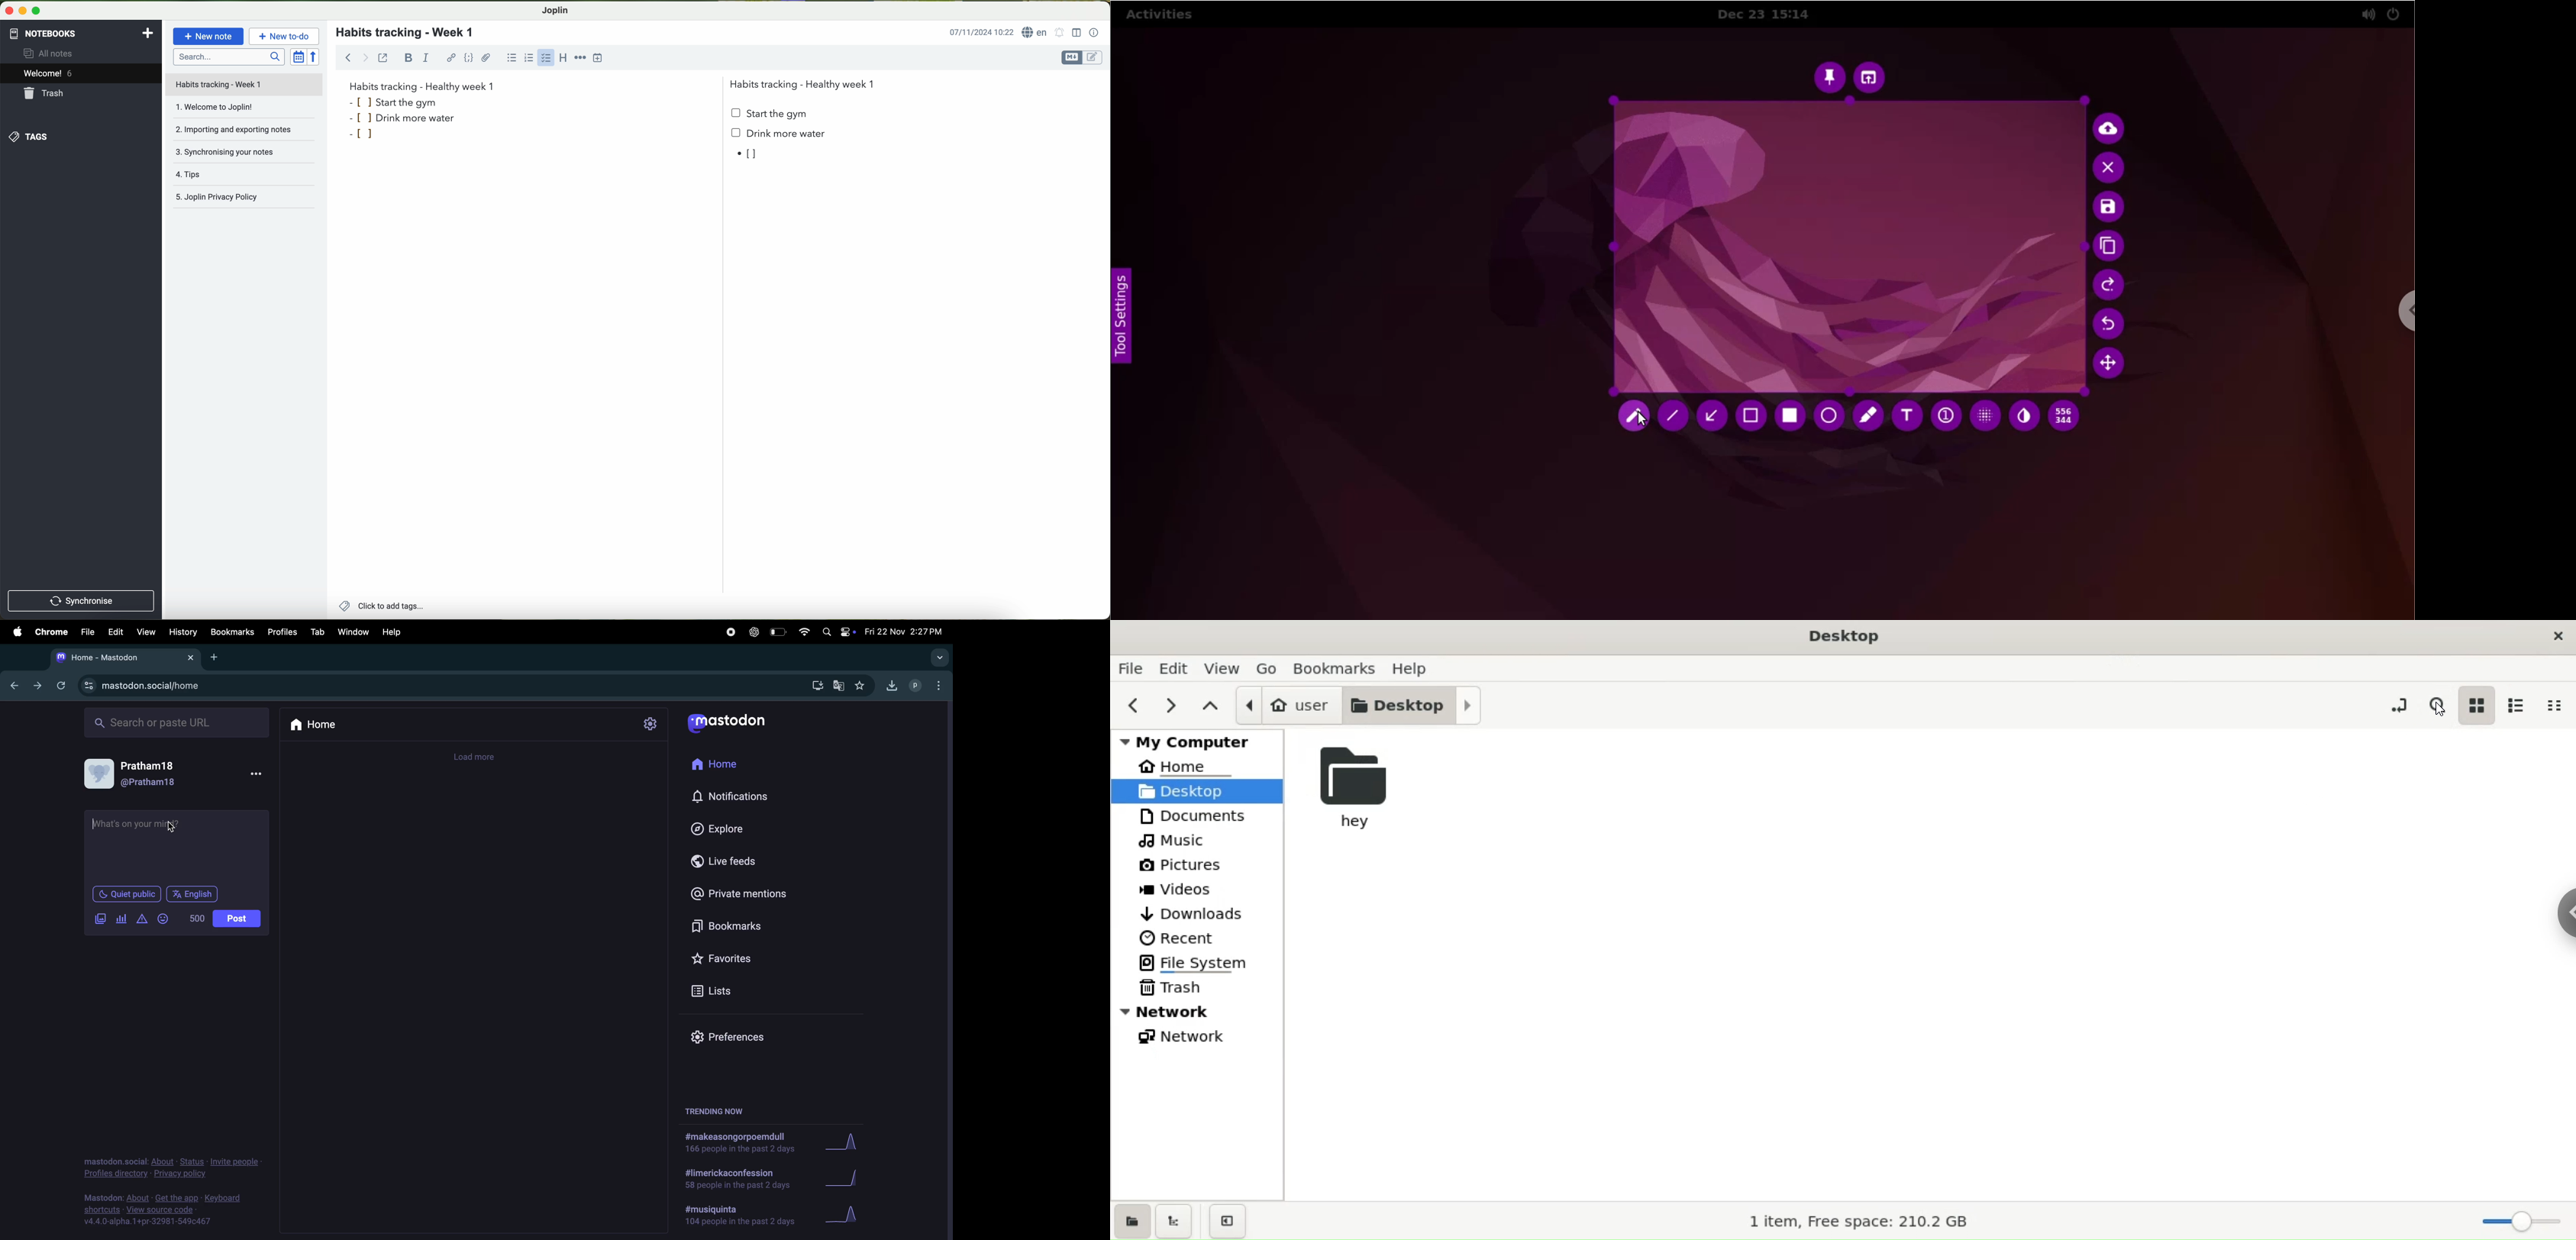  What do you see at coordinates (749, 828) in the screenshot?
I see `explore` at bounding box center [749, 828].